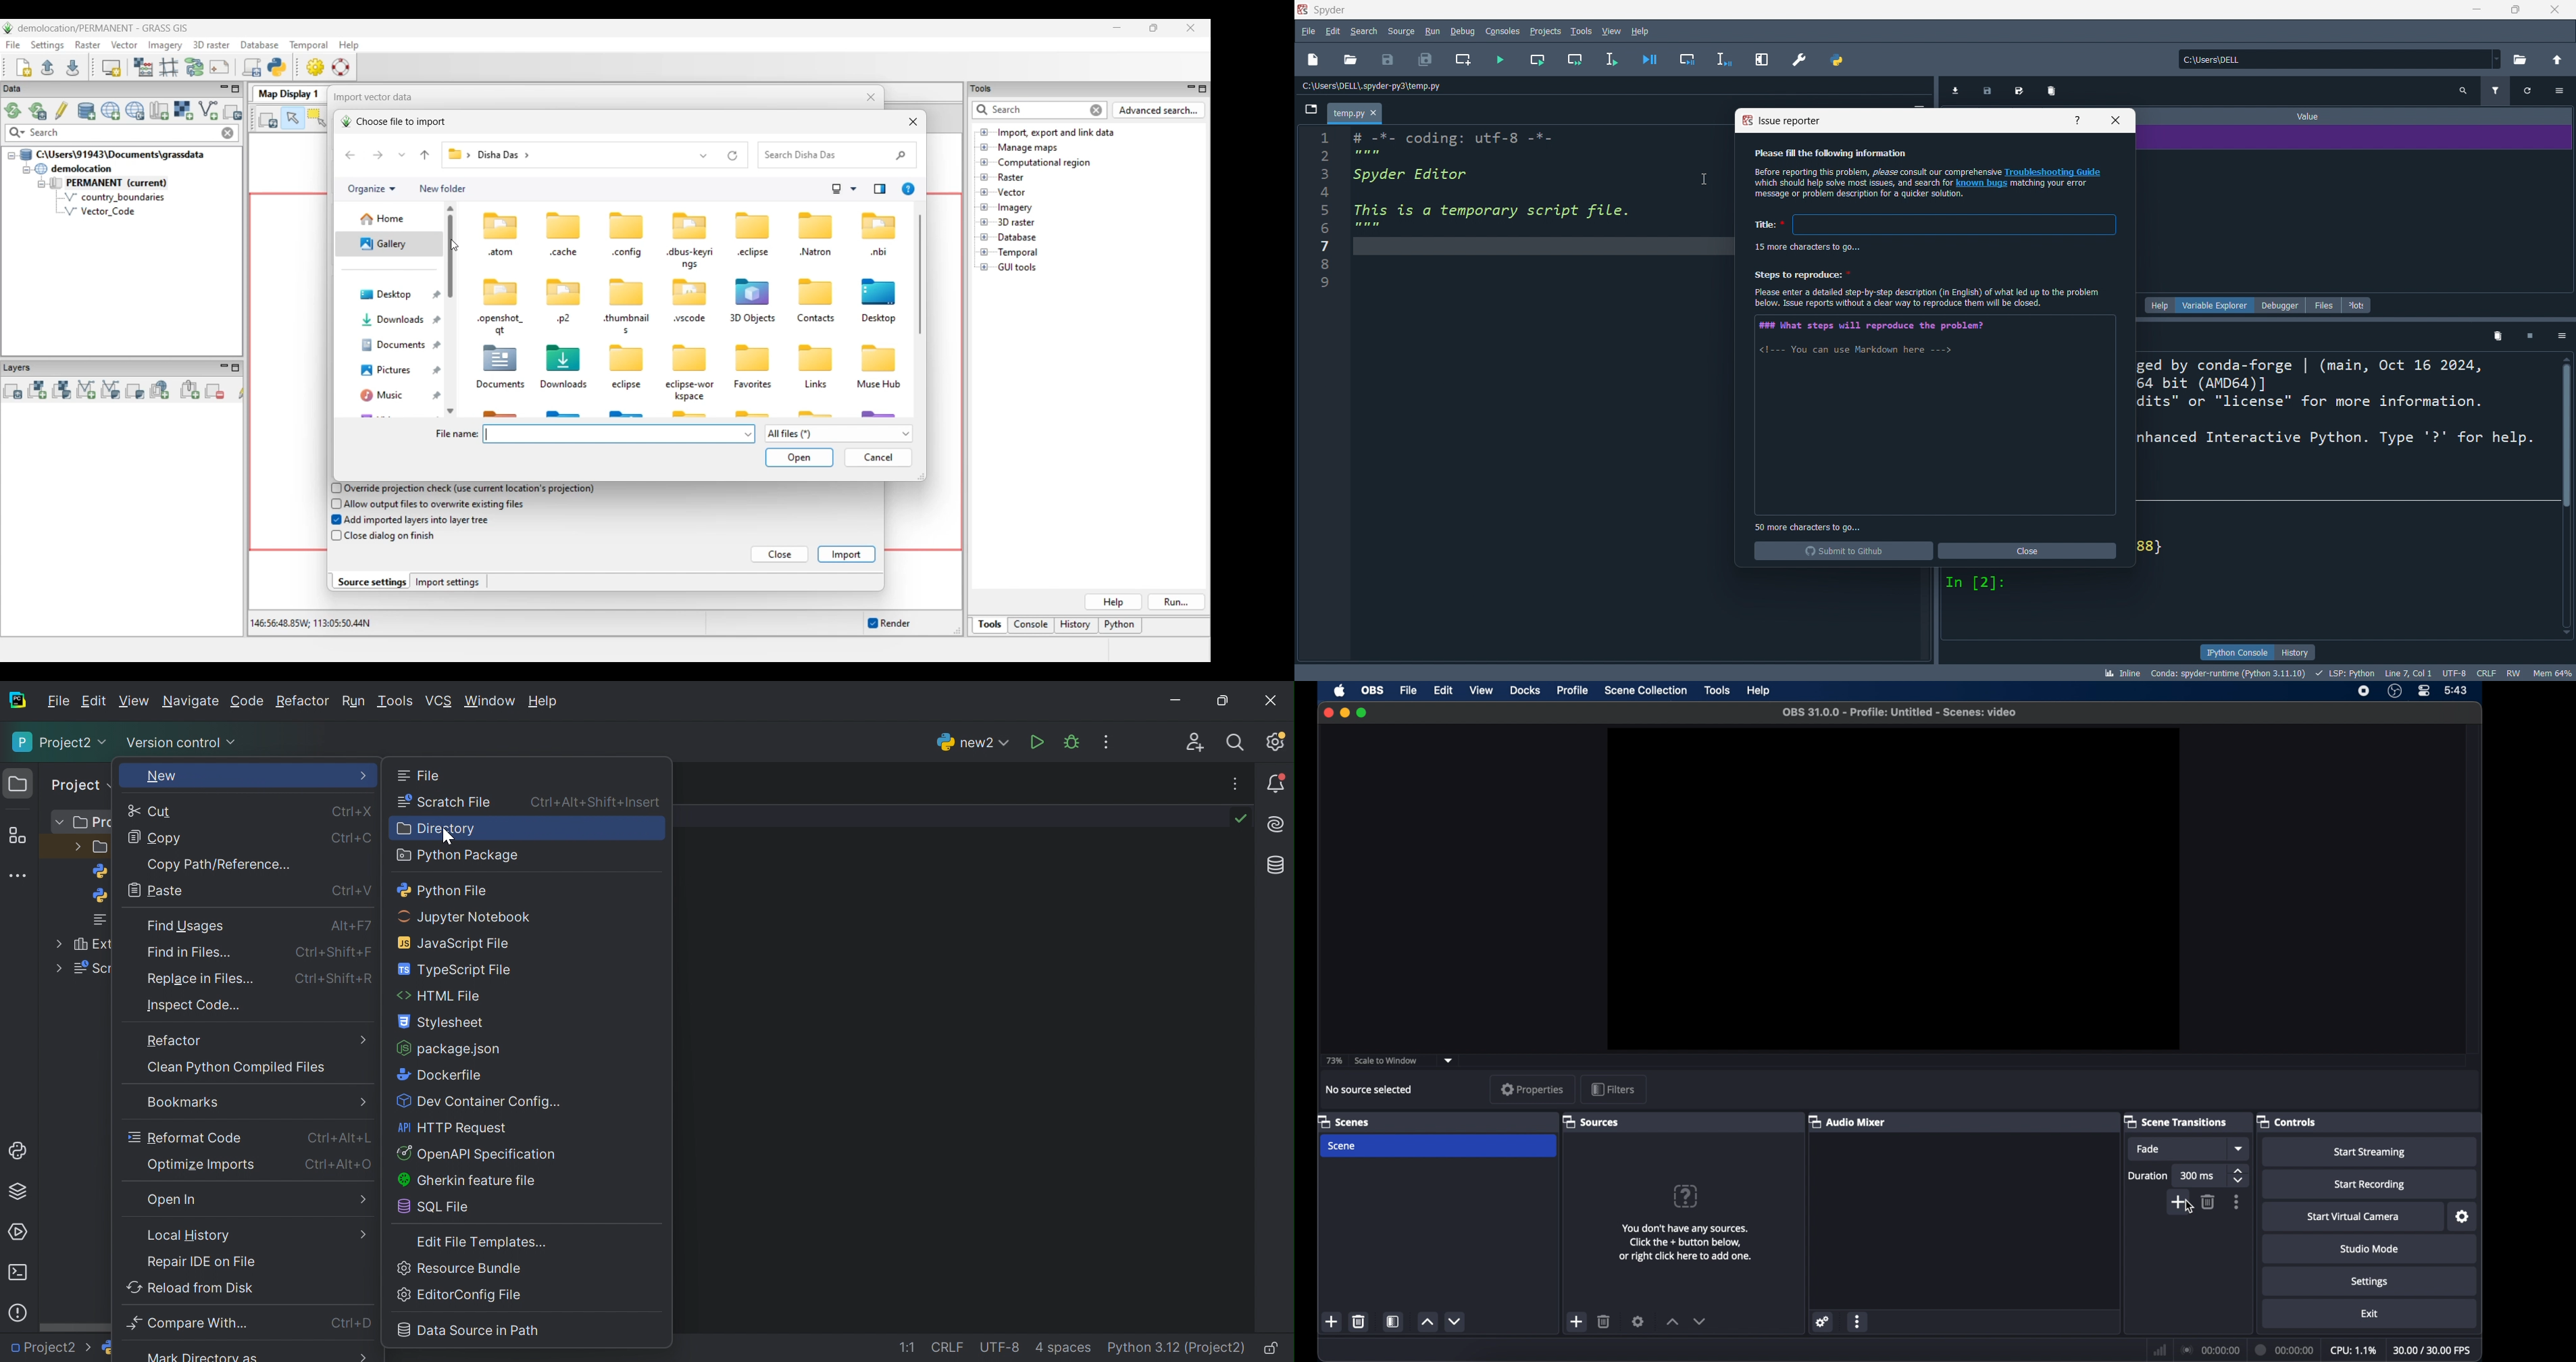 The width and height of the screenshot is (2576, 1372). Describe the element at coordinates (1573, 690) in the screenshot. I see `profile` at that location.